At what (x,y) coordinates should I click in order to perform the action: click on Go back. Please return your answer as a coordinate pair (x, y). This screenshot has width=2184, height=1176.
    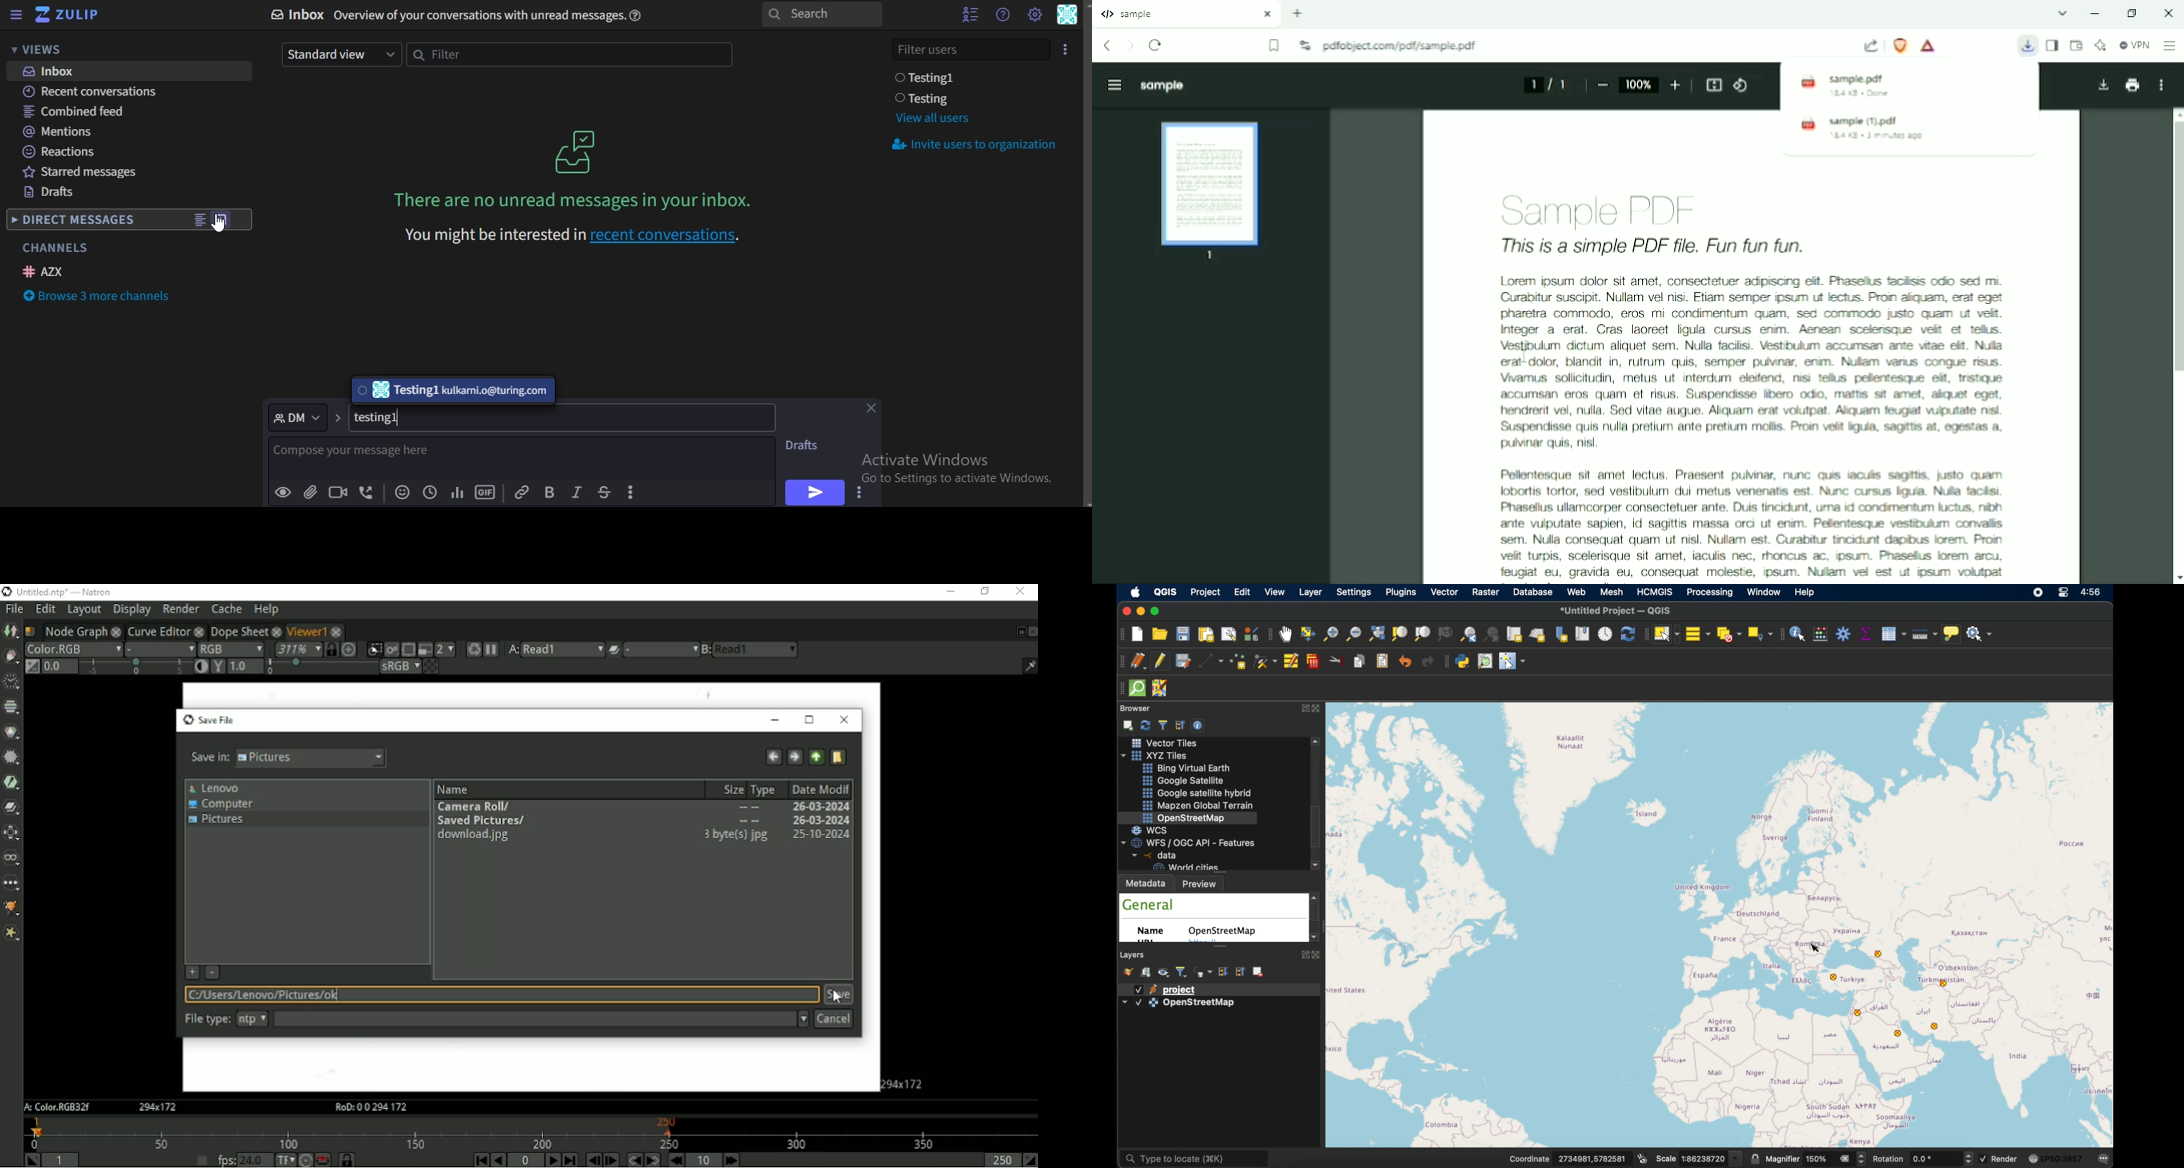
    Looking at the image, I should click on (772, 757).